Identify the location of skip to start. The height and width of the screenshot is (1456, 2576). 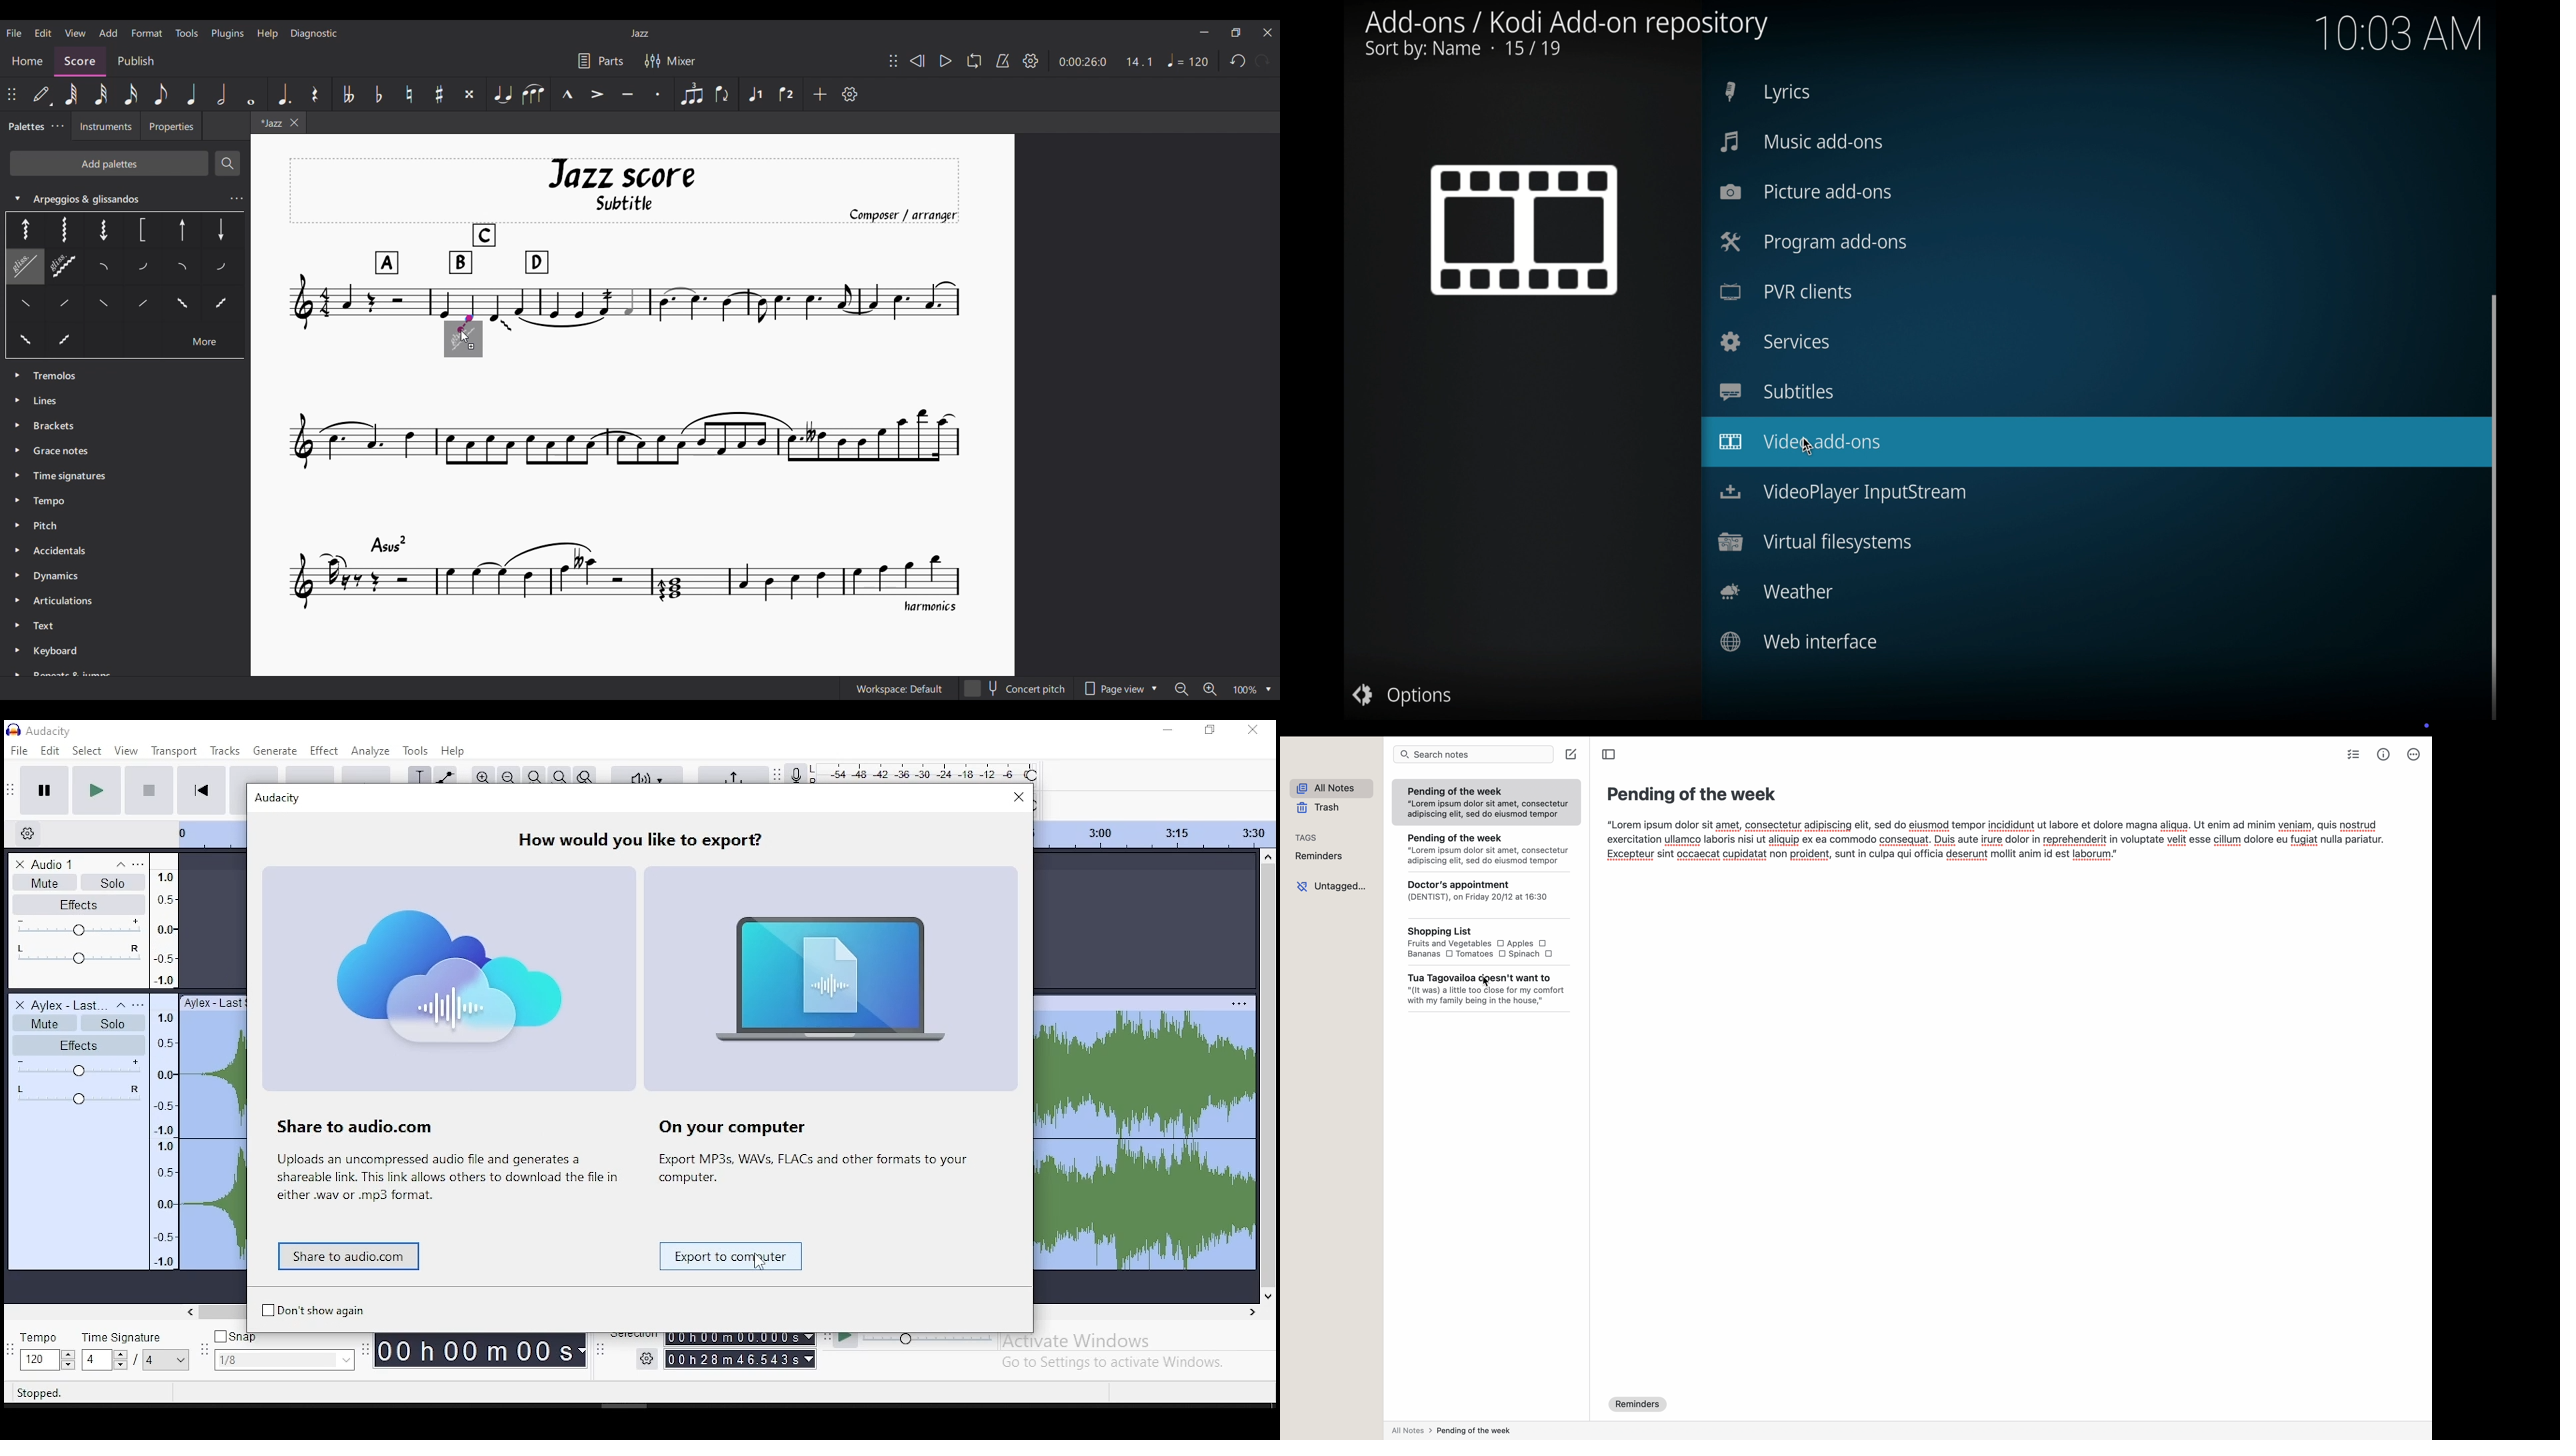
(201, 790).